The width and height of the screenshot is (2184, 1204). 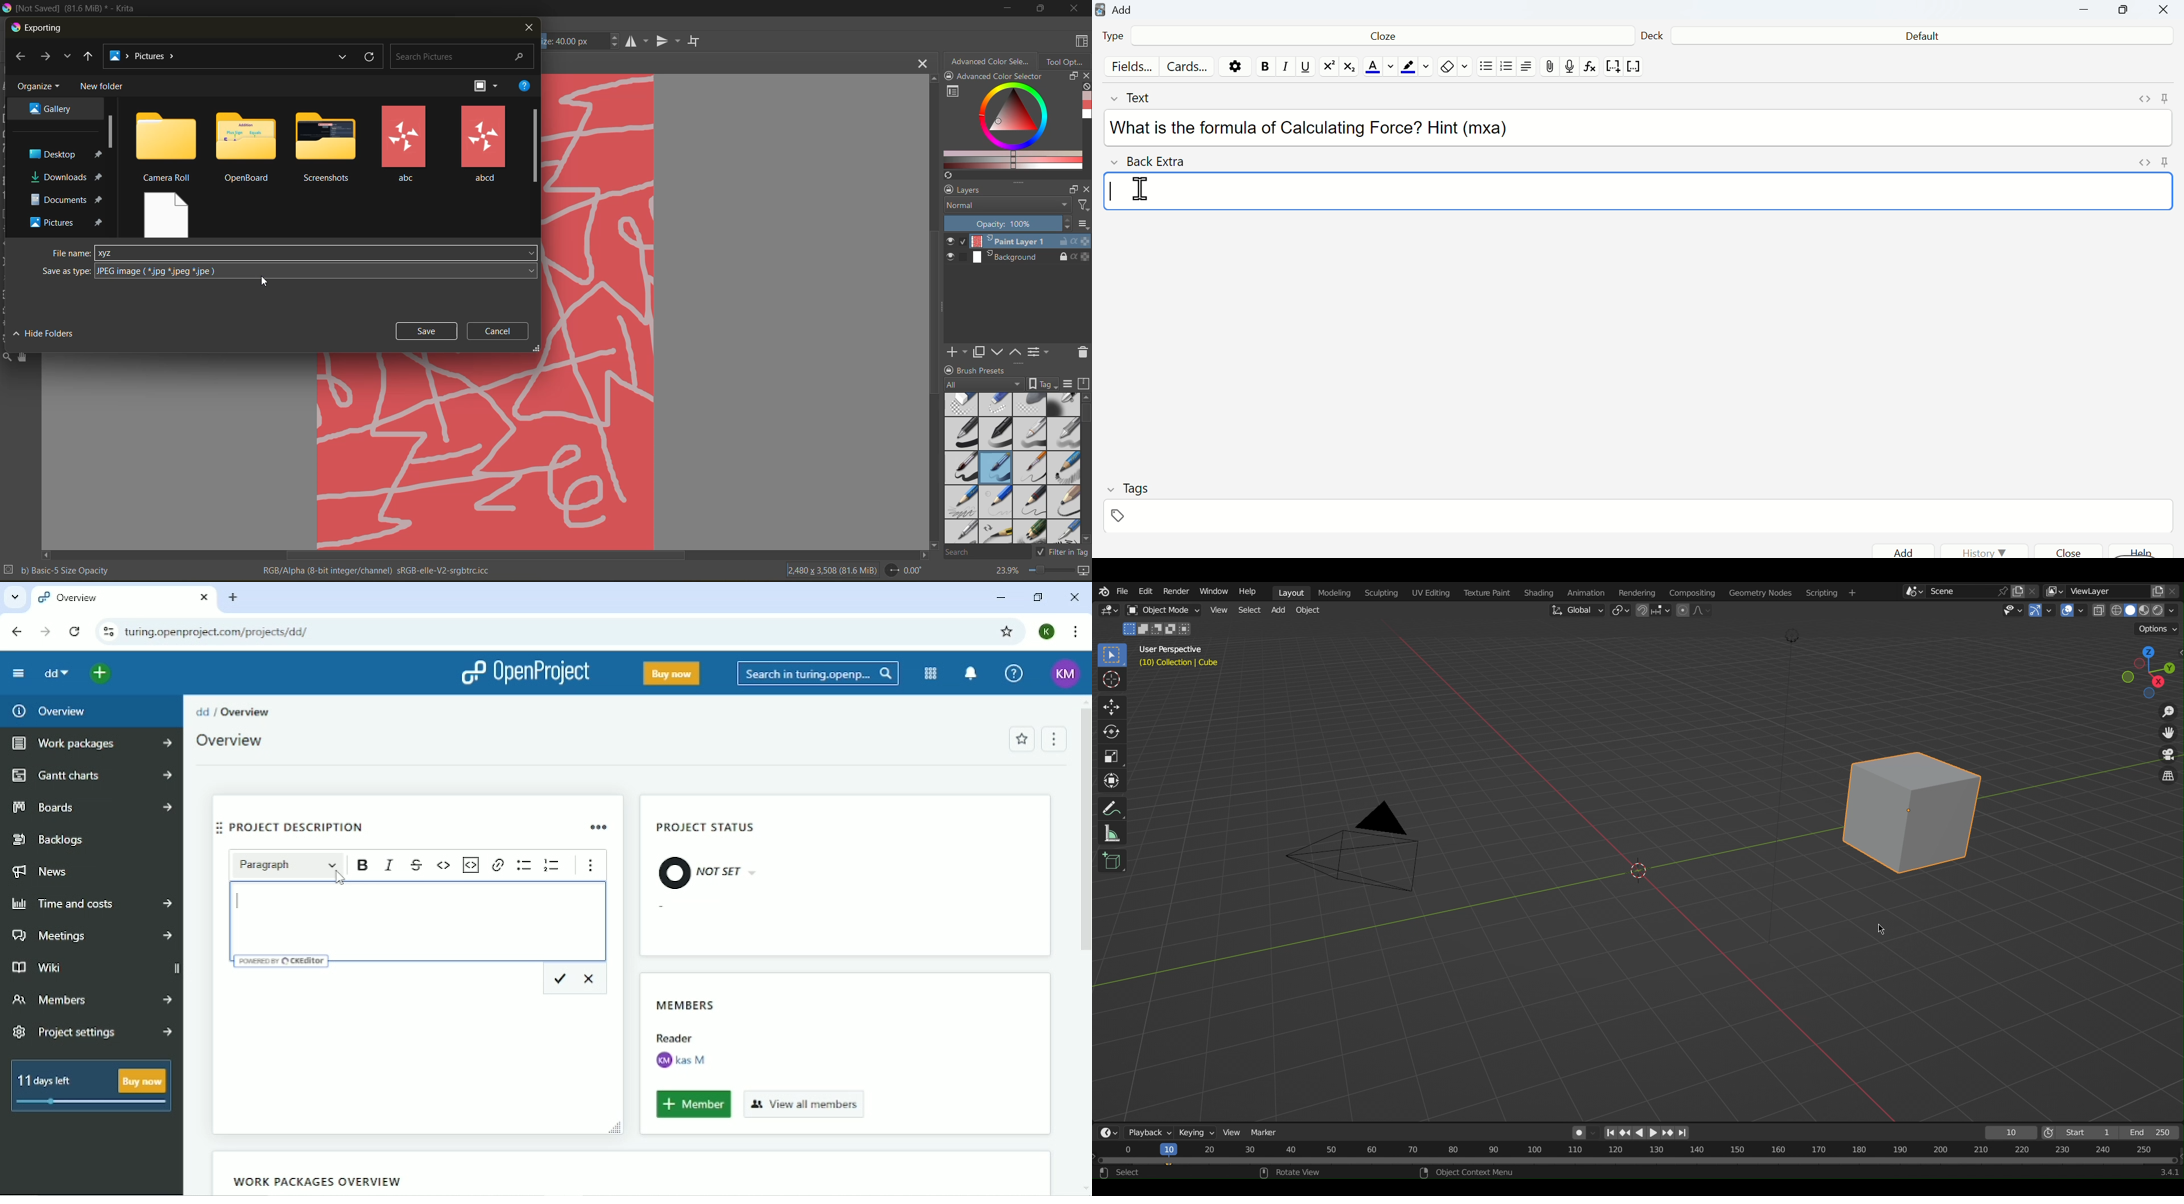 I want to click on Text cursor, so click(x=1112, y=192).